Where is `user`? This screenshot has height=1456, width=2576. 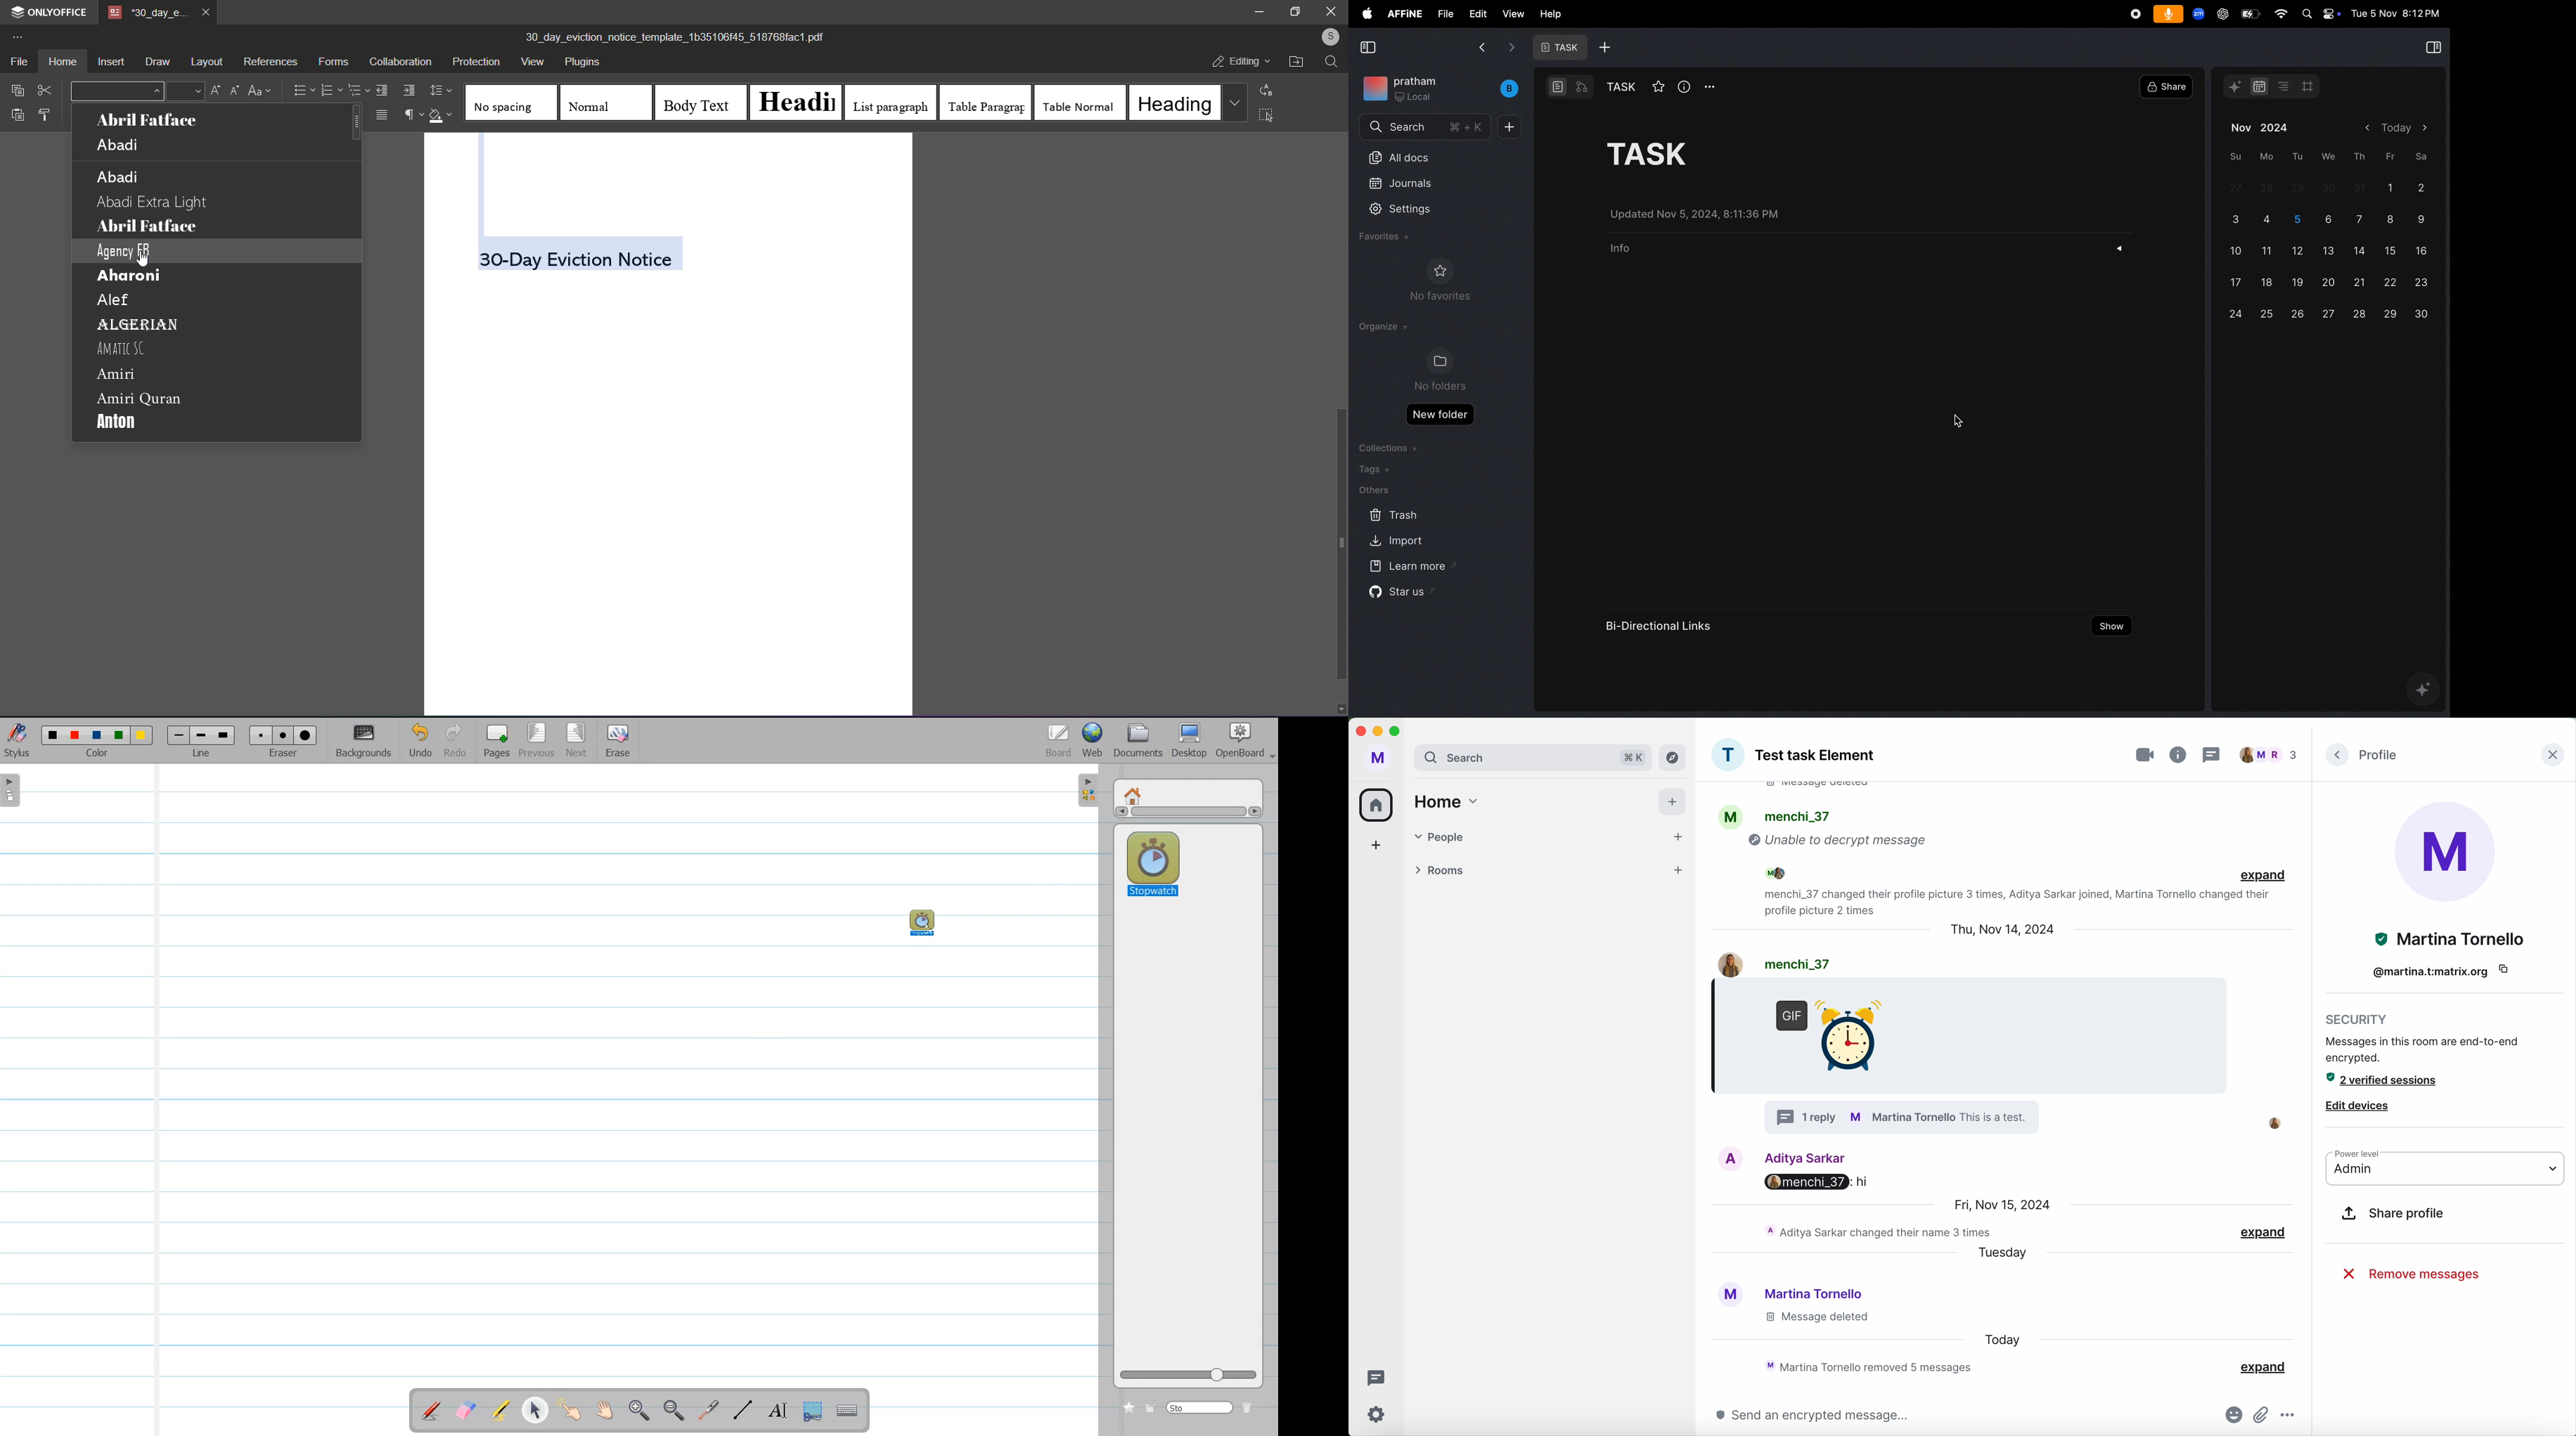
user is located at coordinates (1793, 962).